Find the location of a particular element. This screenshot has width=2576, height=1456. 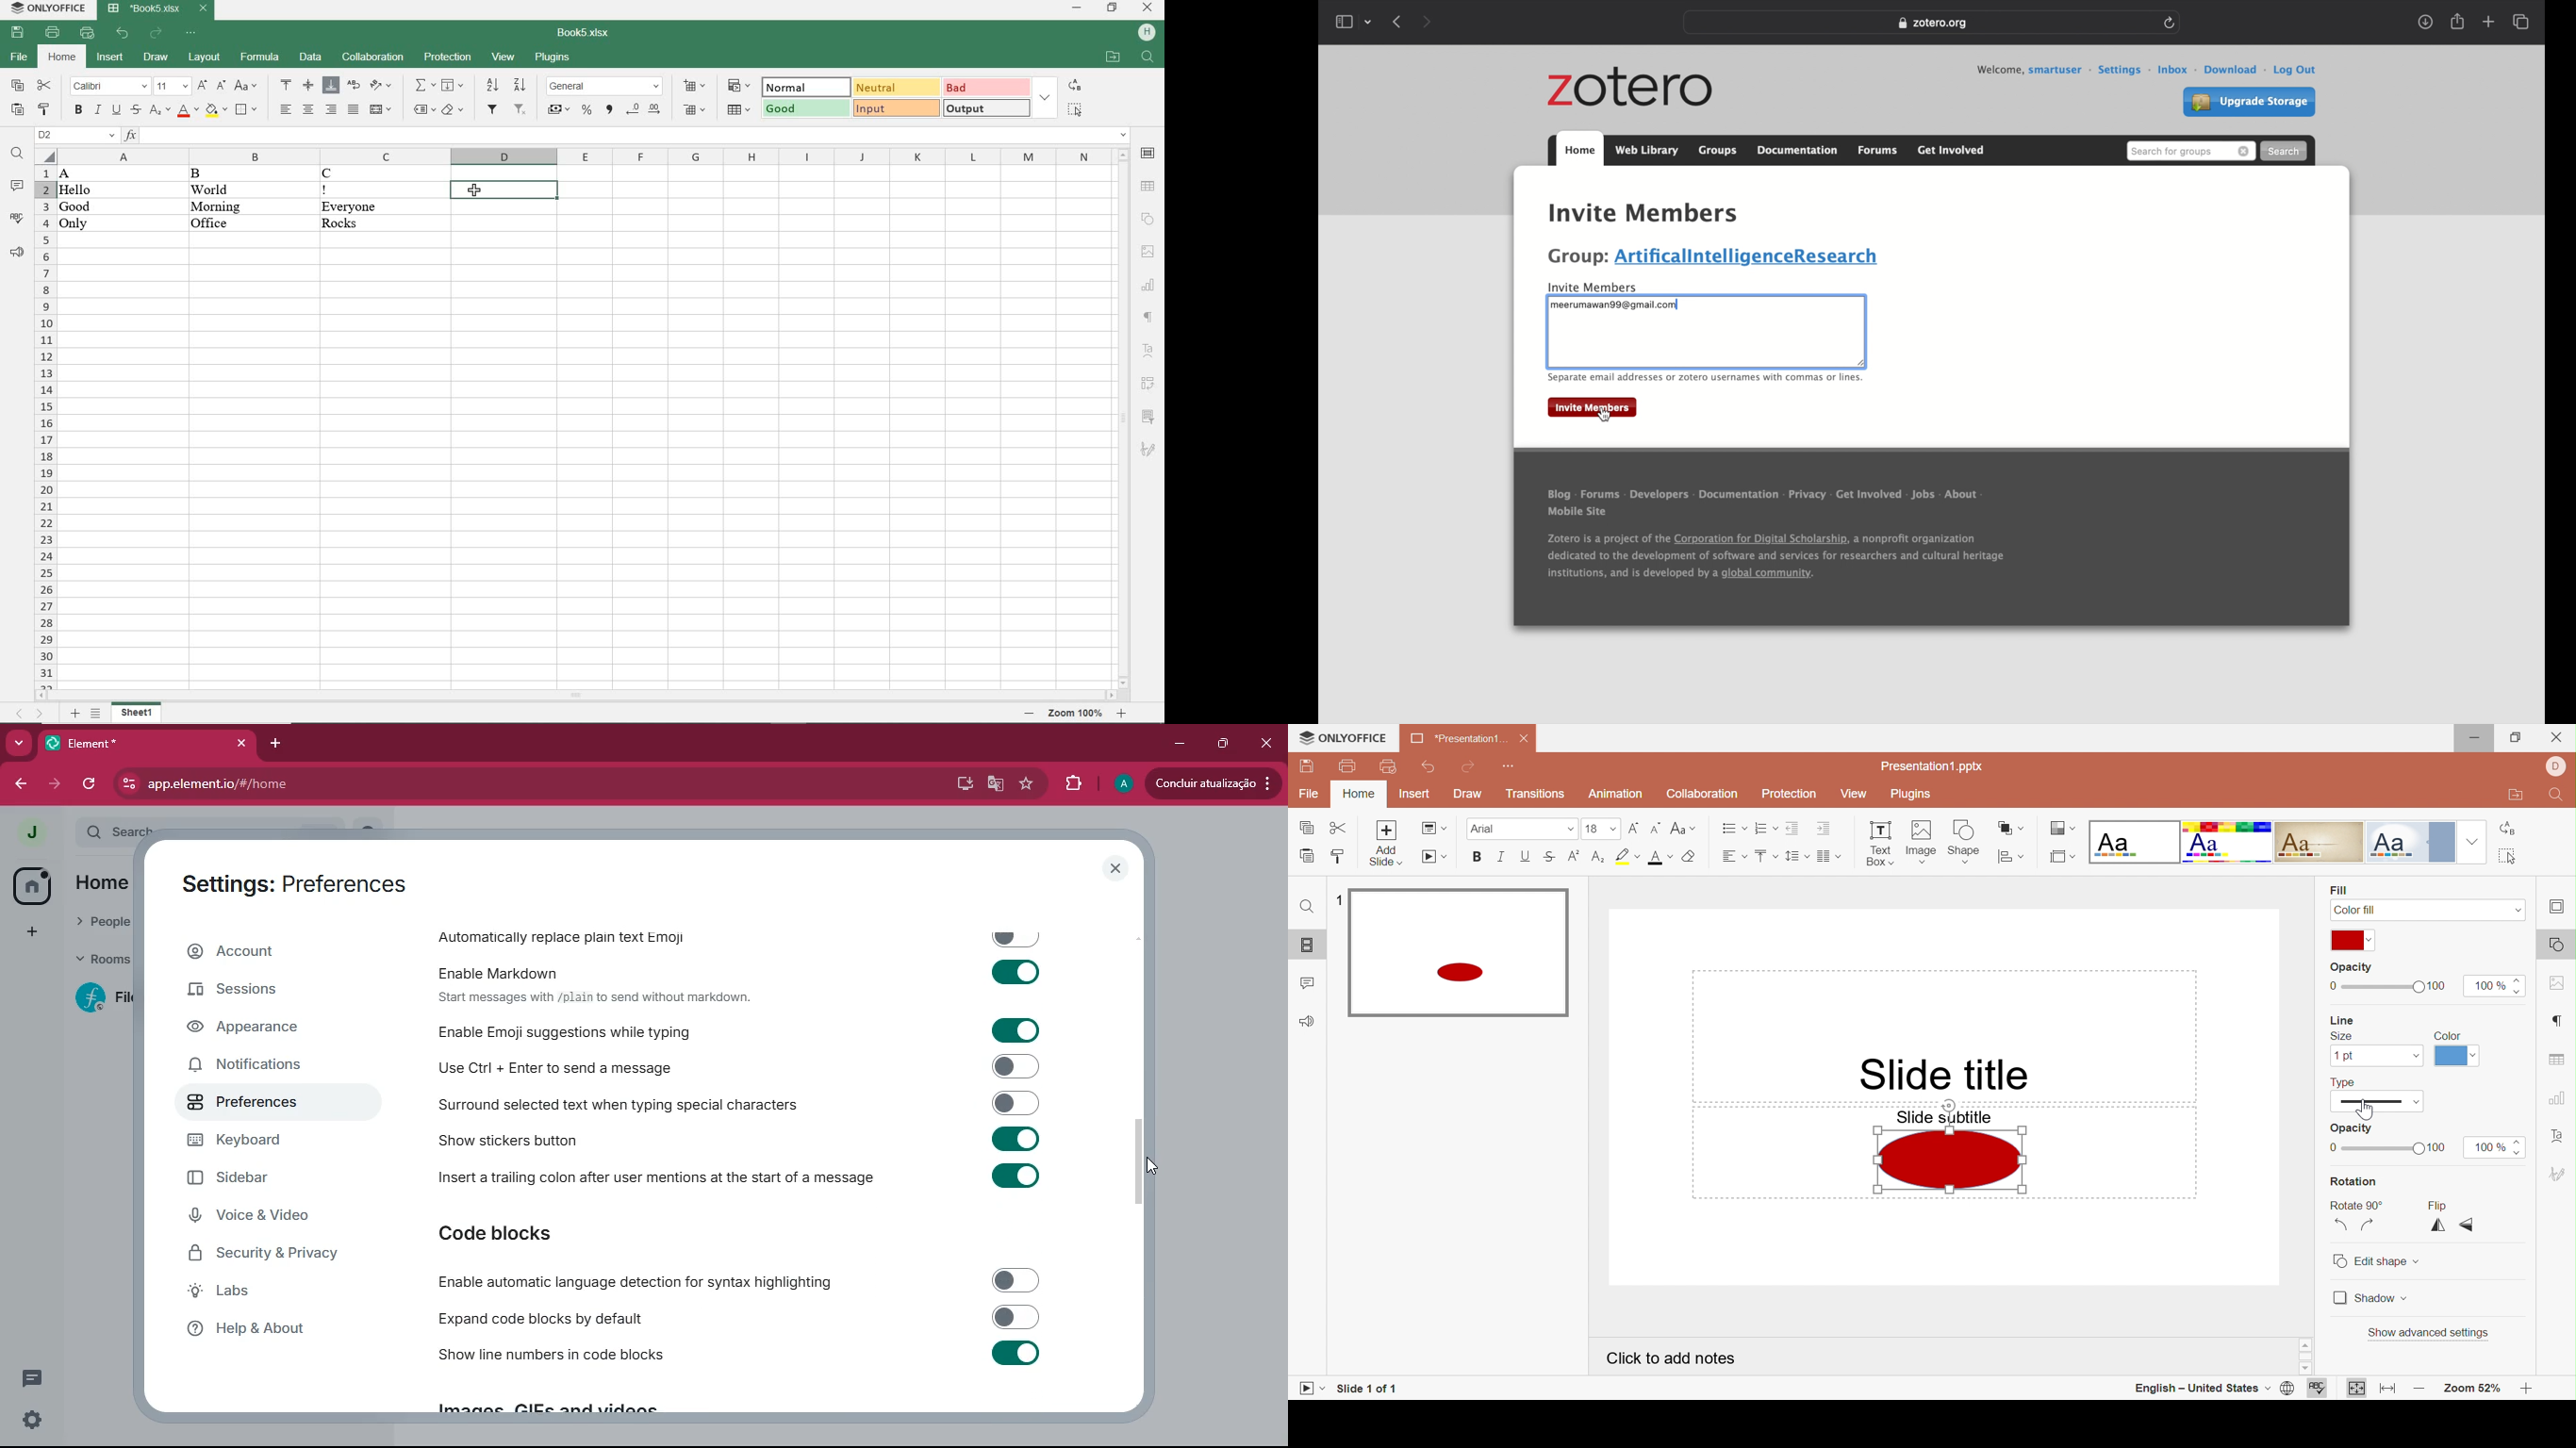

FILE is located at coordinates (20, 58).